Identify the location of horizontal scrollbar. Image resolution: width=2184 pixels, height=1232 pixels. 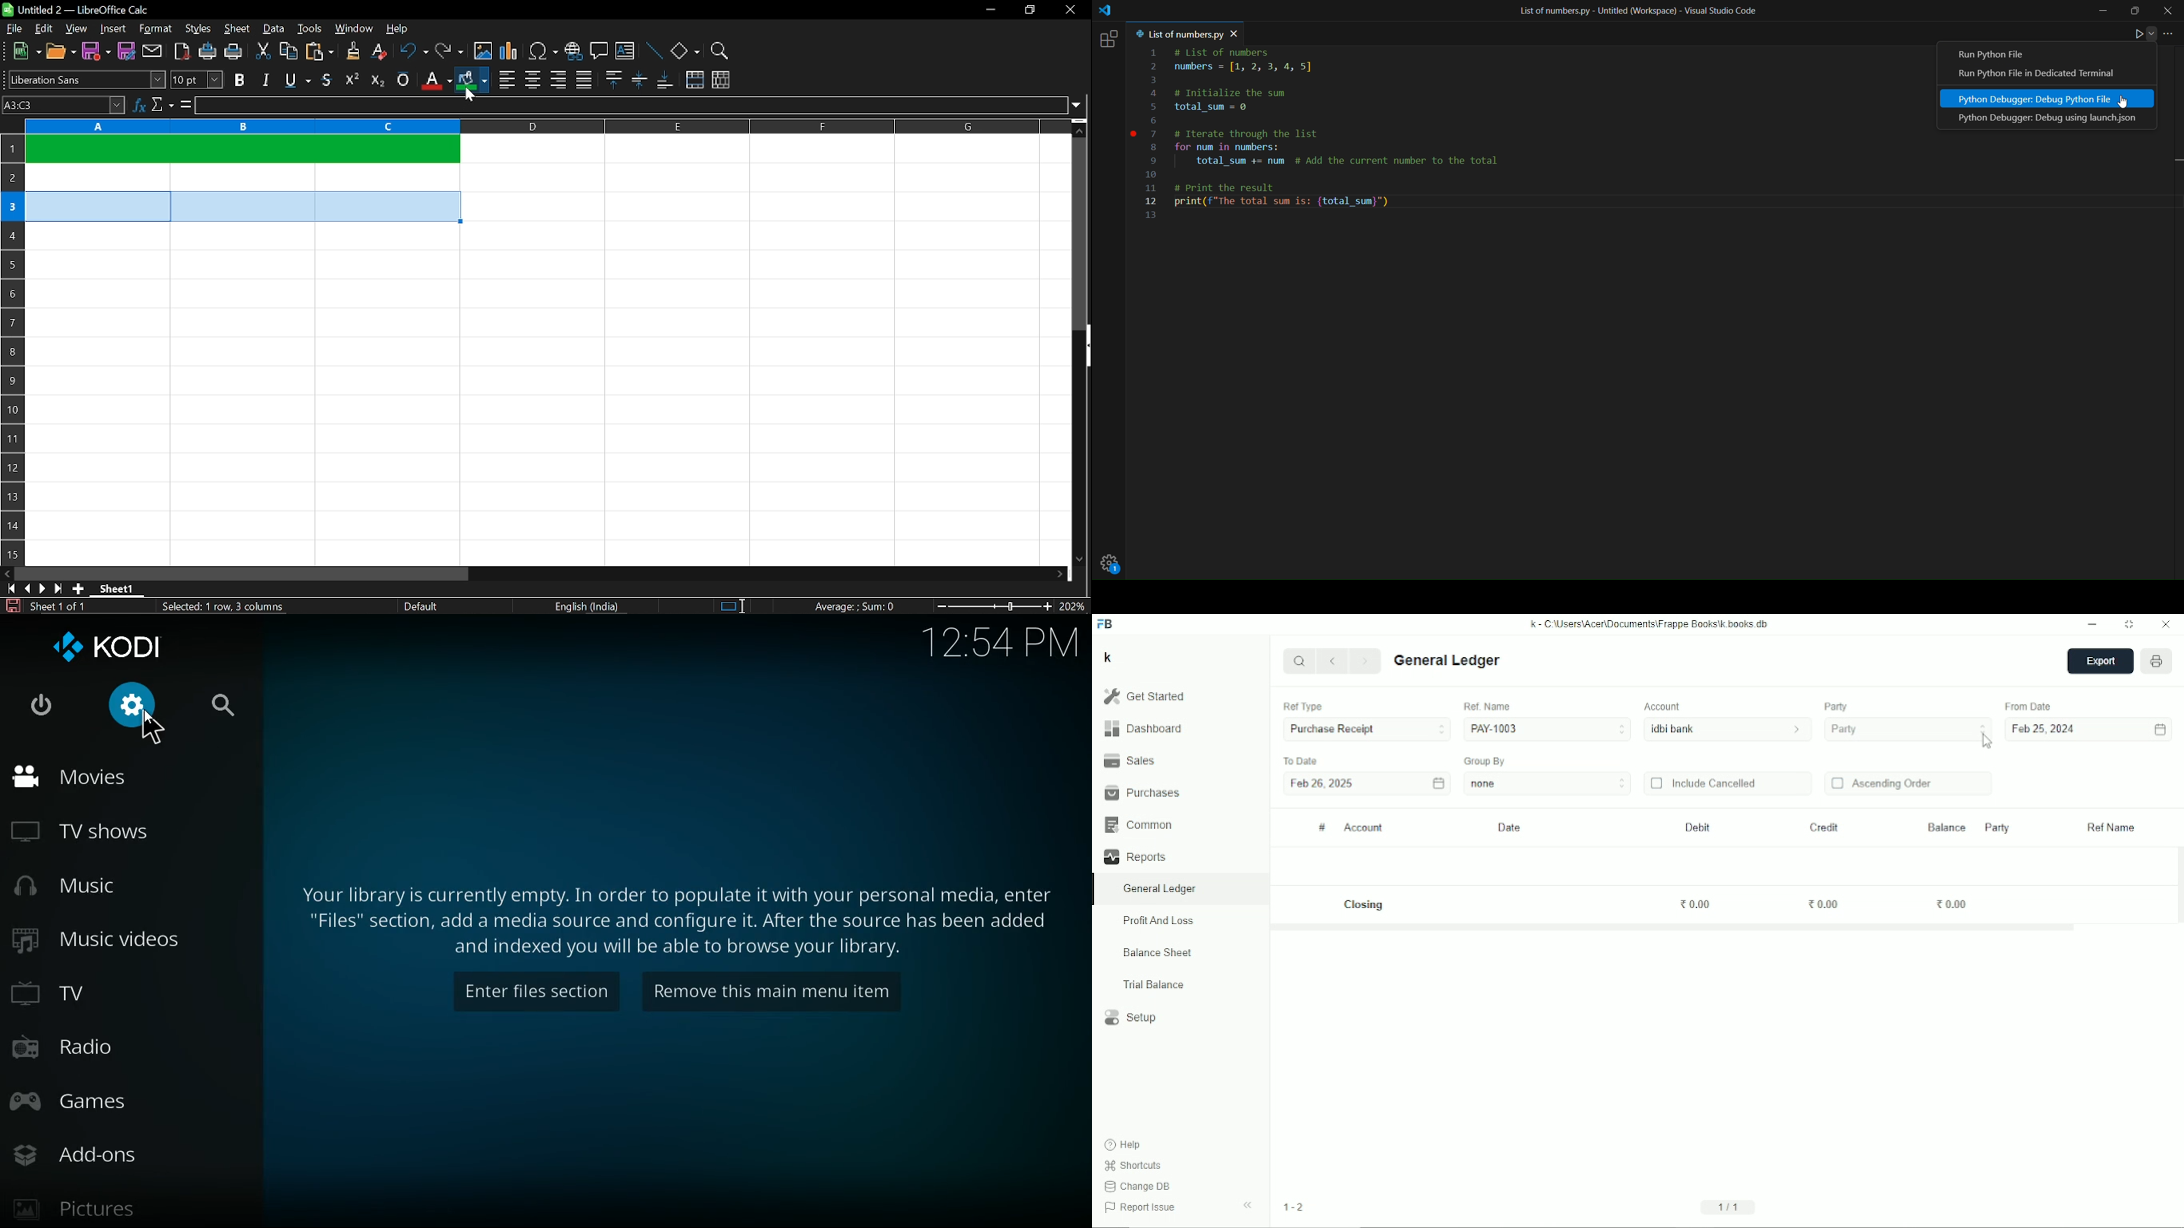
(242, 574).